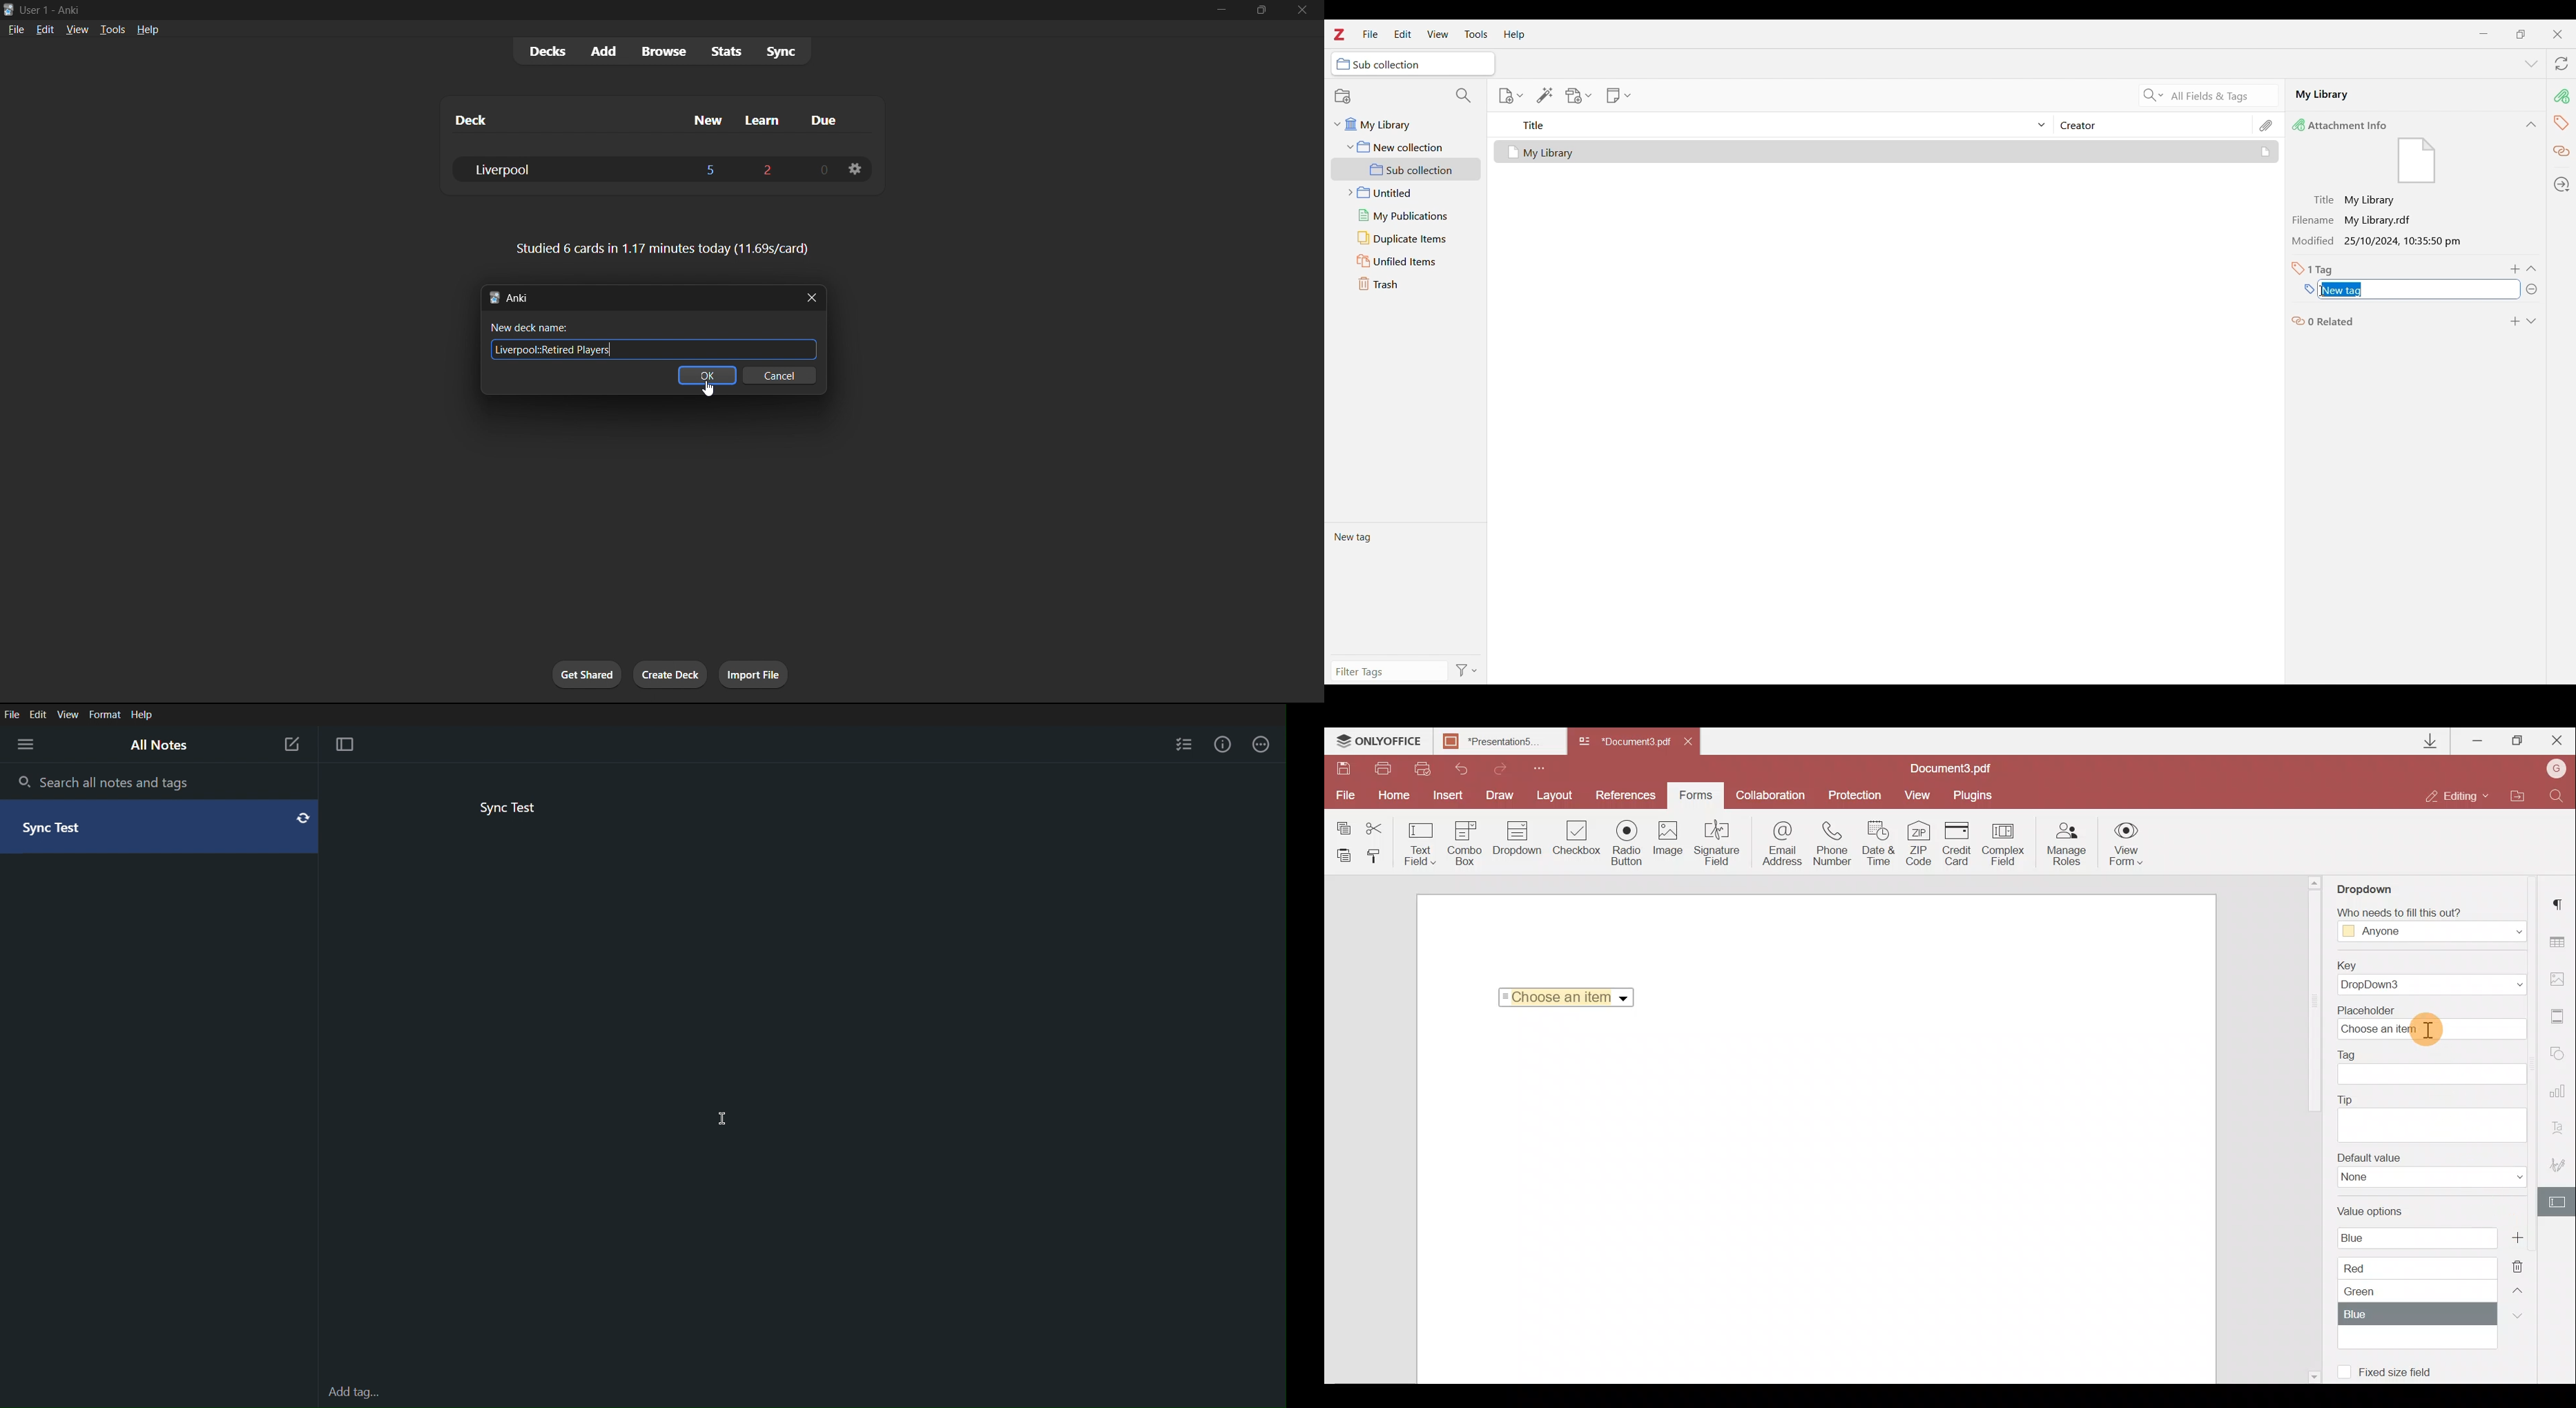  Describe the element at coordinates (1260, 743) in the screenshot. I see `More` at that location.